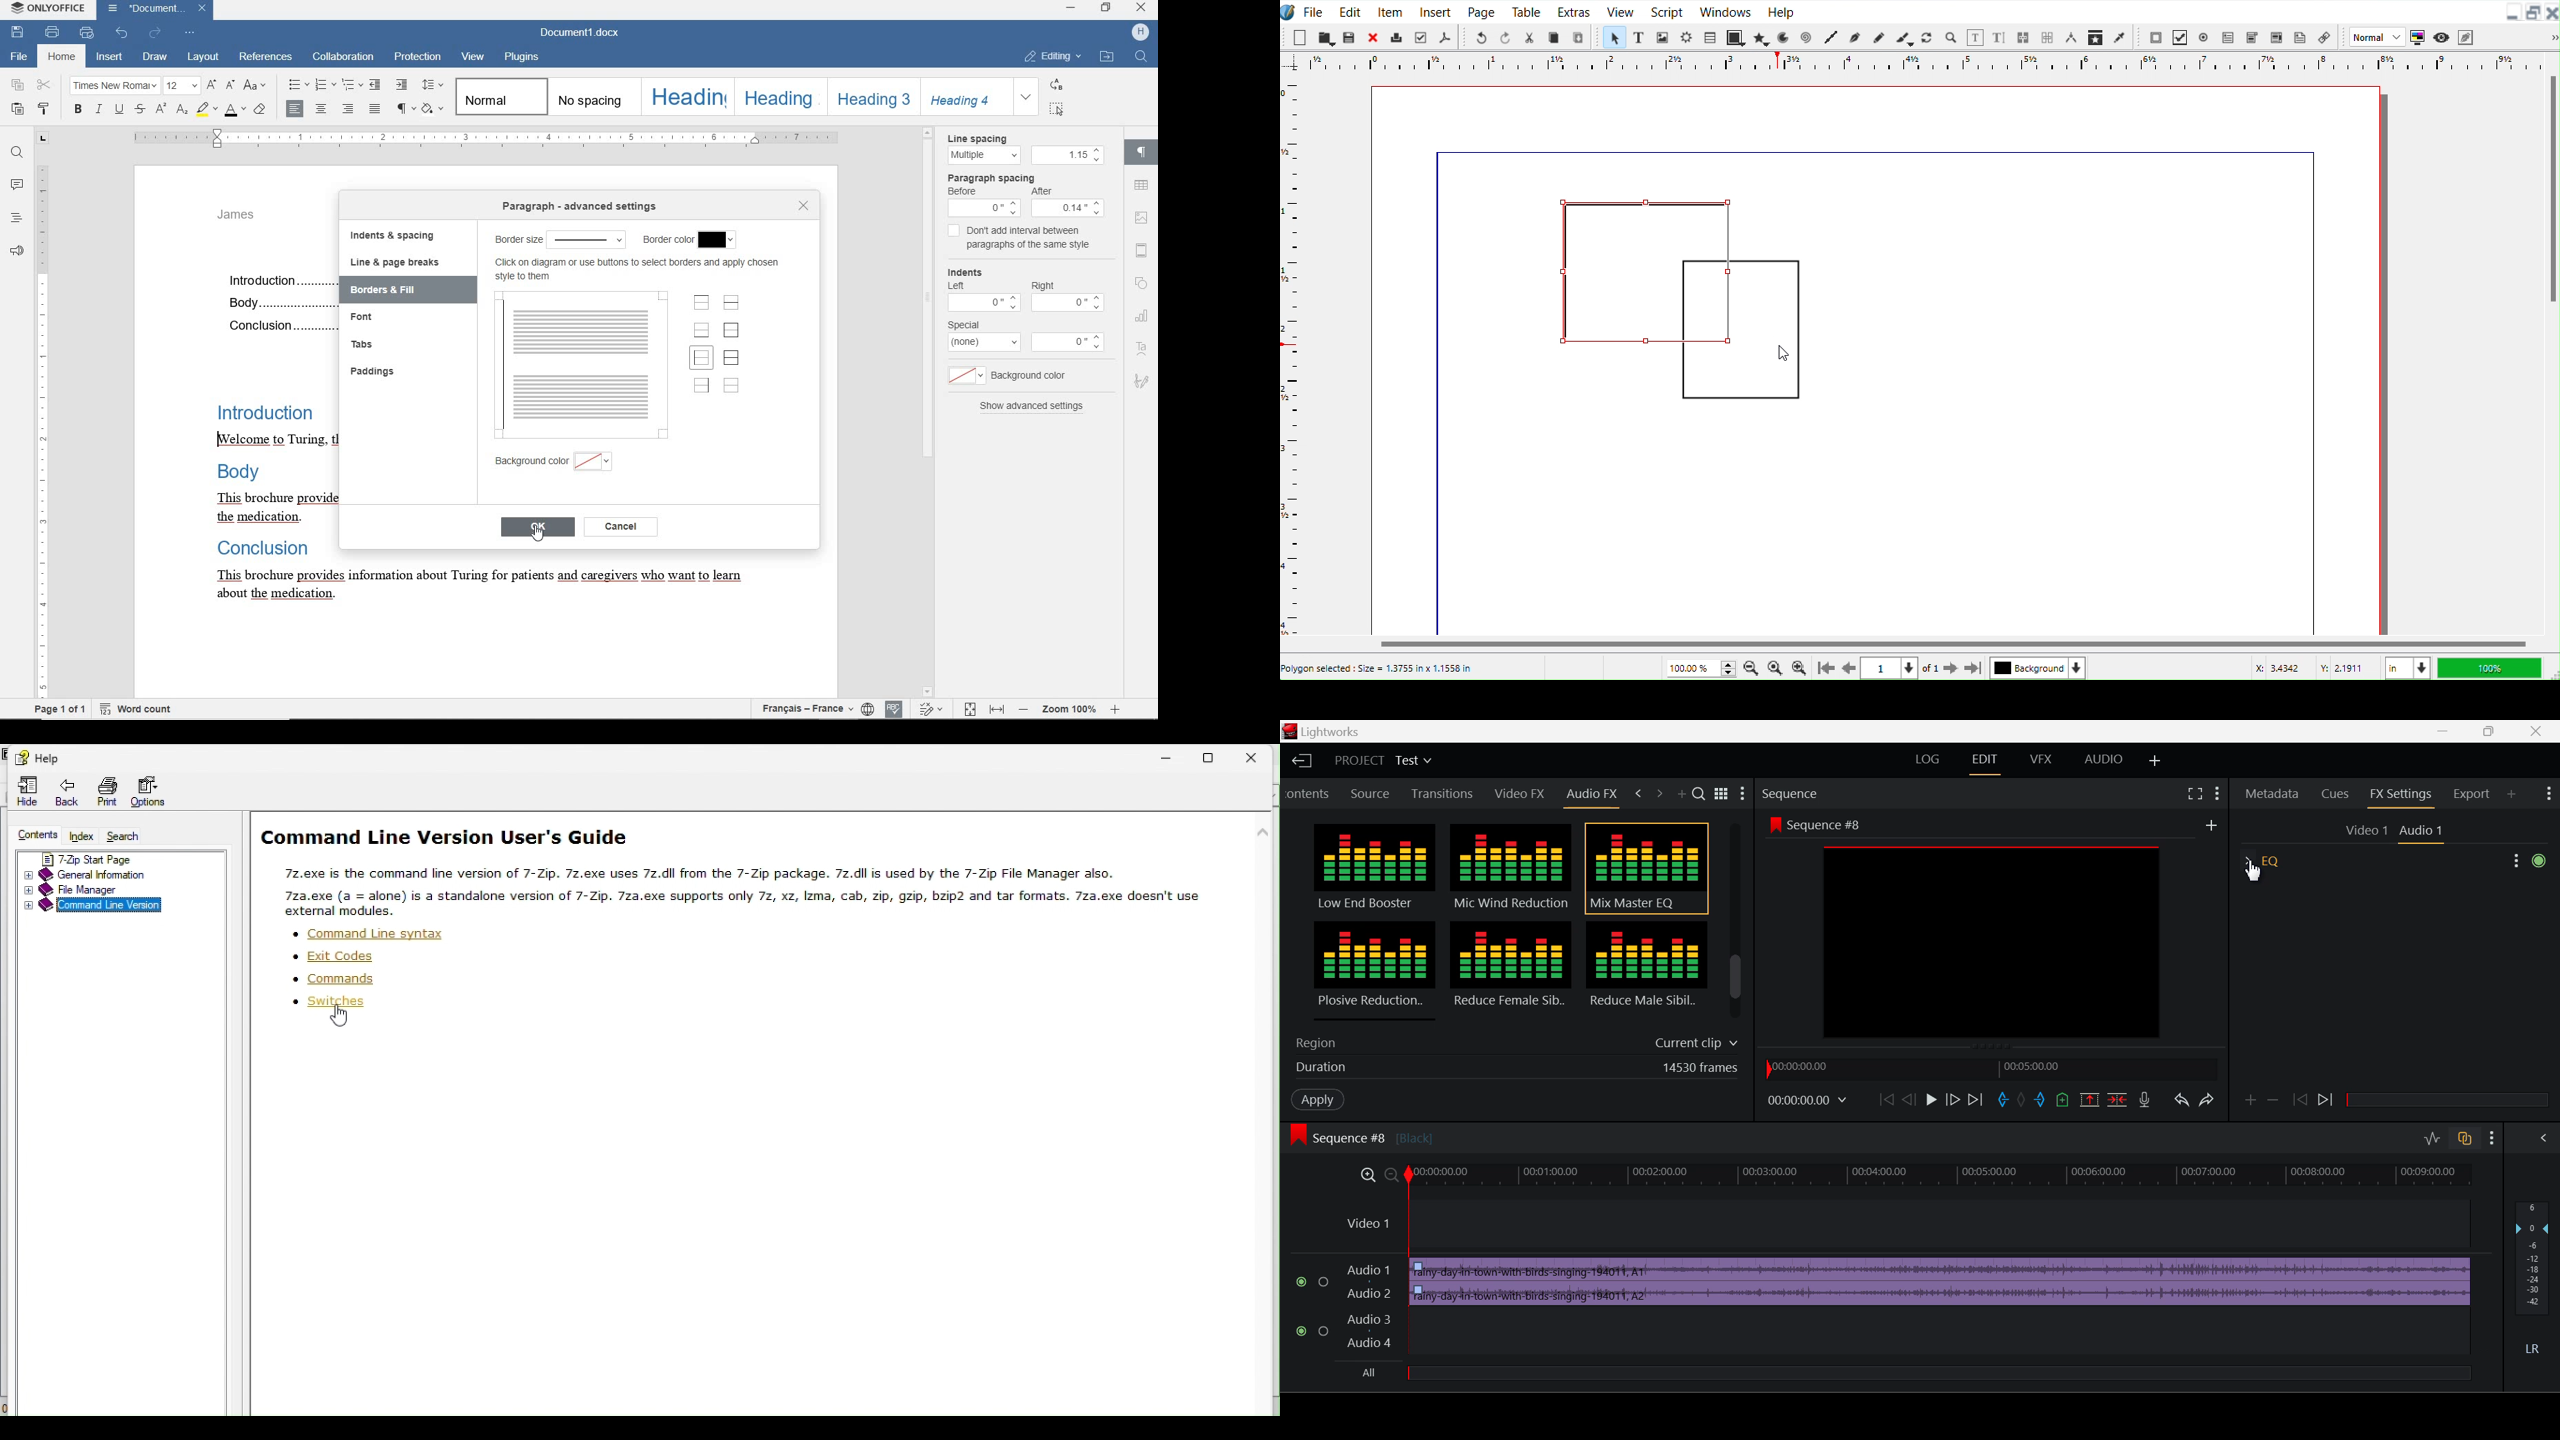  Describe the element at coordinates (719, 238) in the screenshot. I see `color options` at that location.